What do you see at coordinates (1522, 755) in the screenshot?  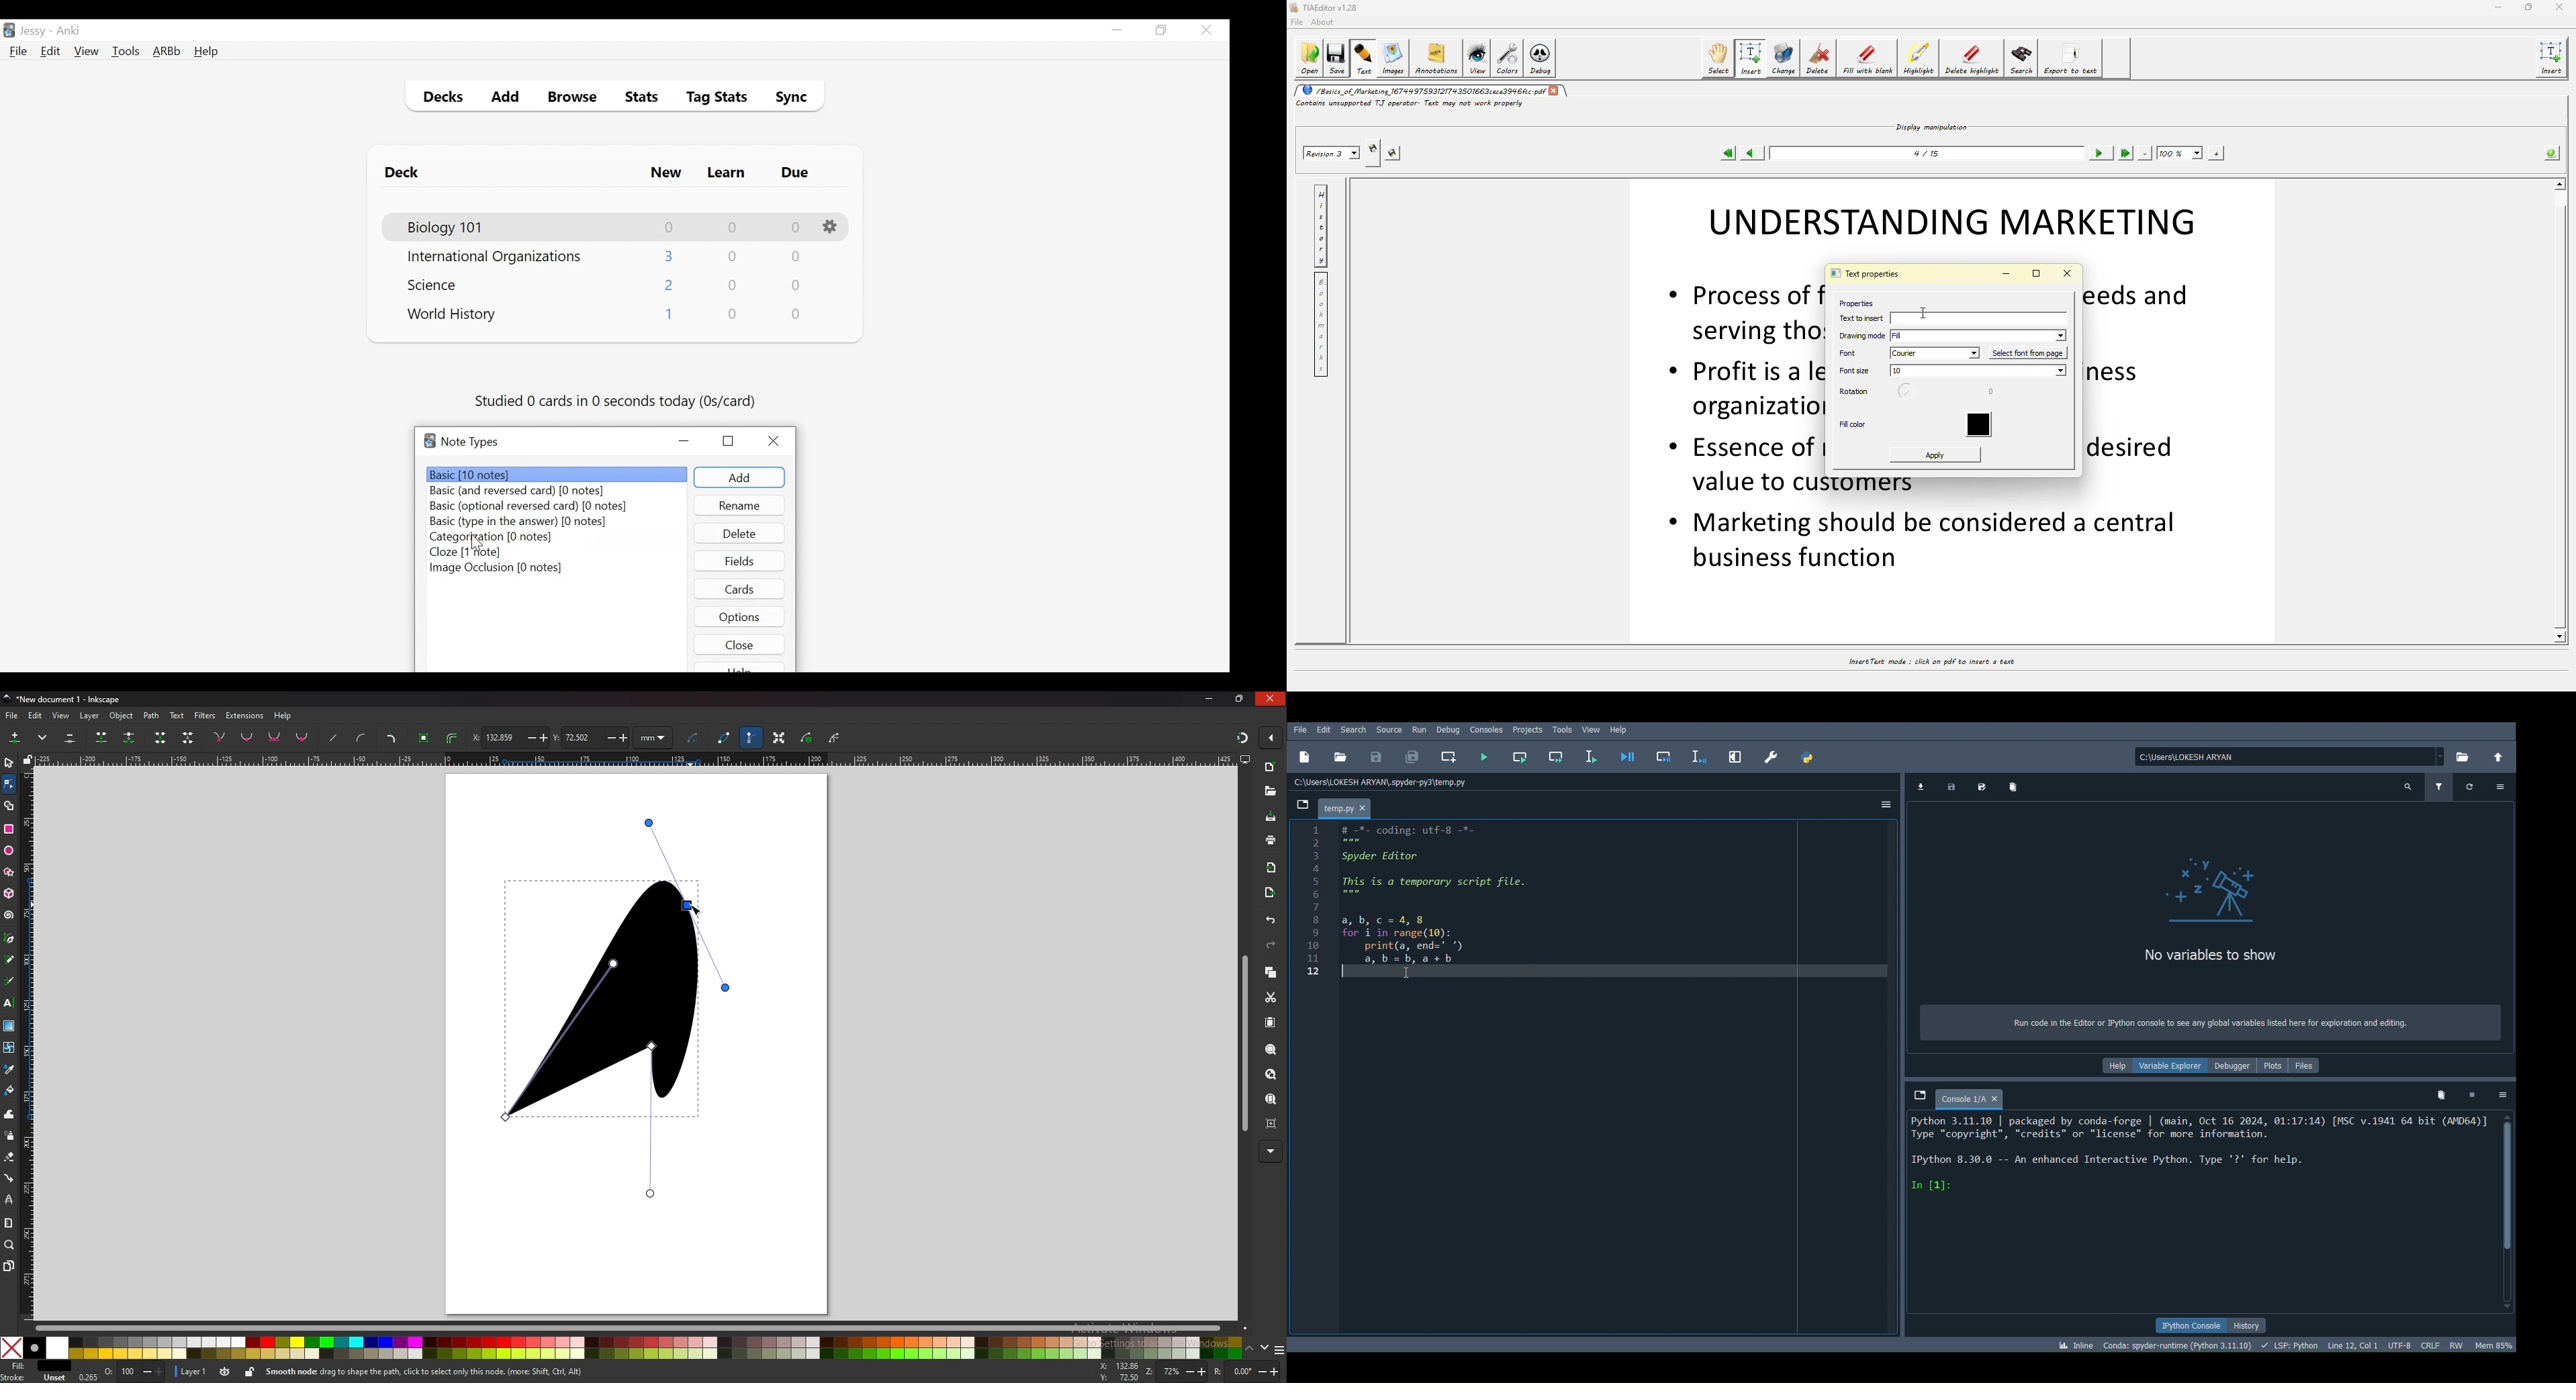 I see `Run current cell (Ctrl + Return)` at bounding box center [1522, 755].